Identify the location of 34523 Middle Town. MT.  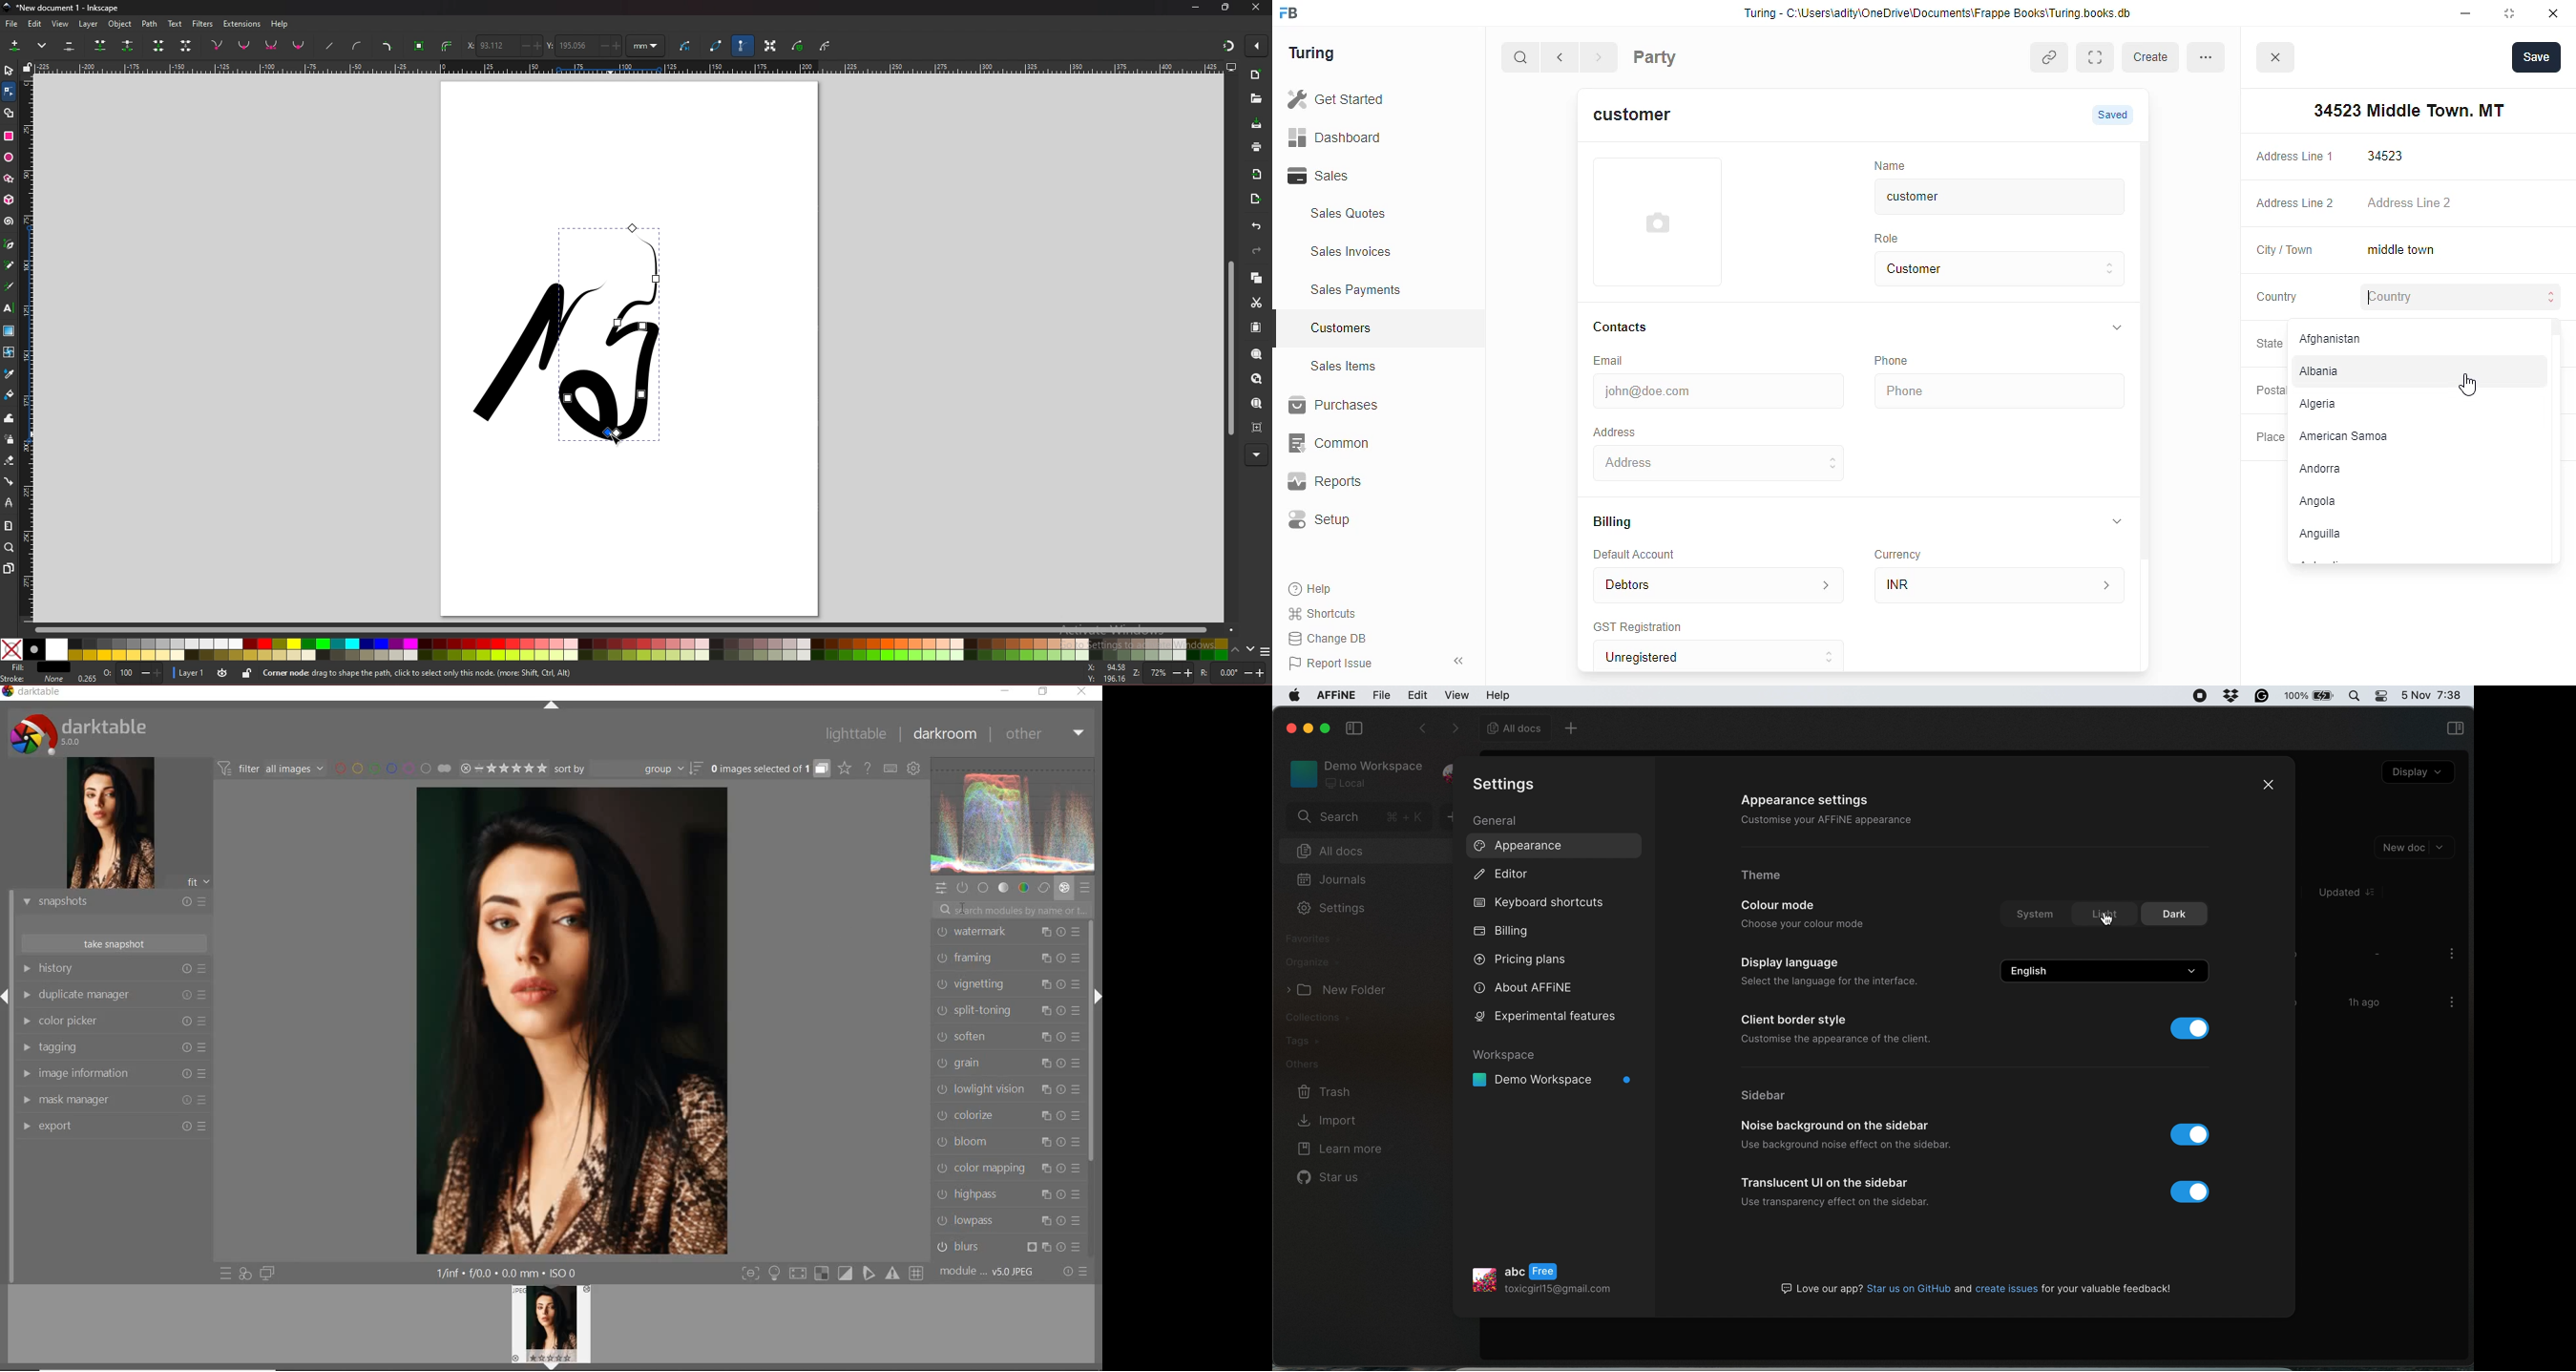
(2405, 111).